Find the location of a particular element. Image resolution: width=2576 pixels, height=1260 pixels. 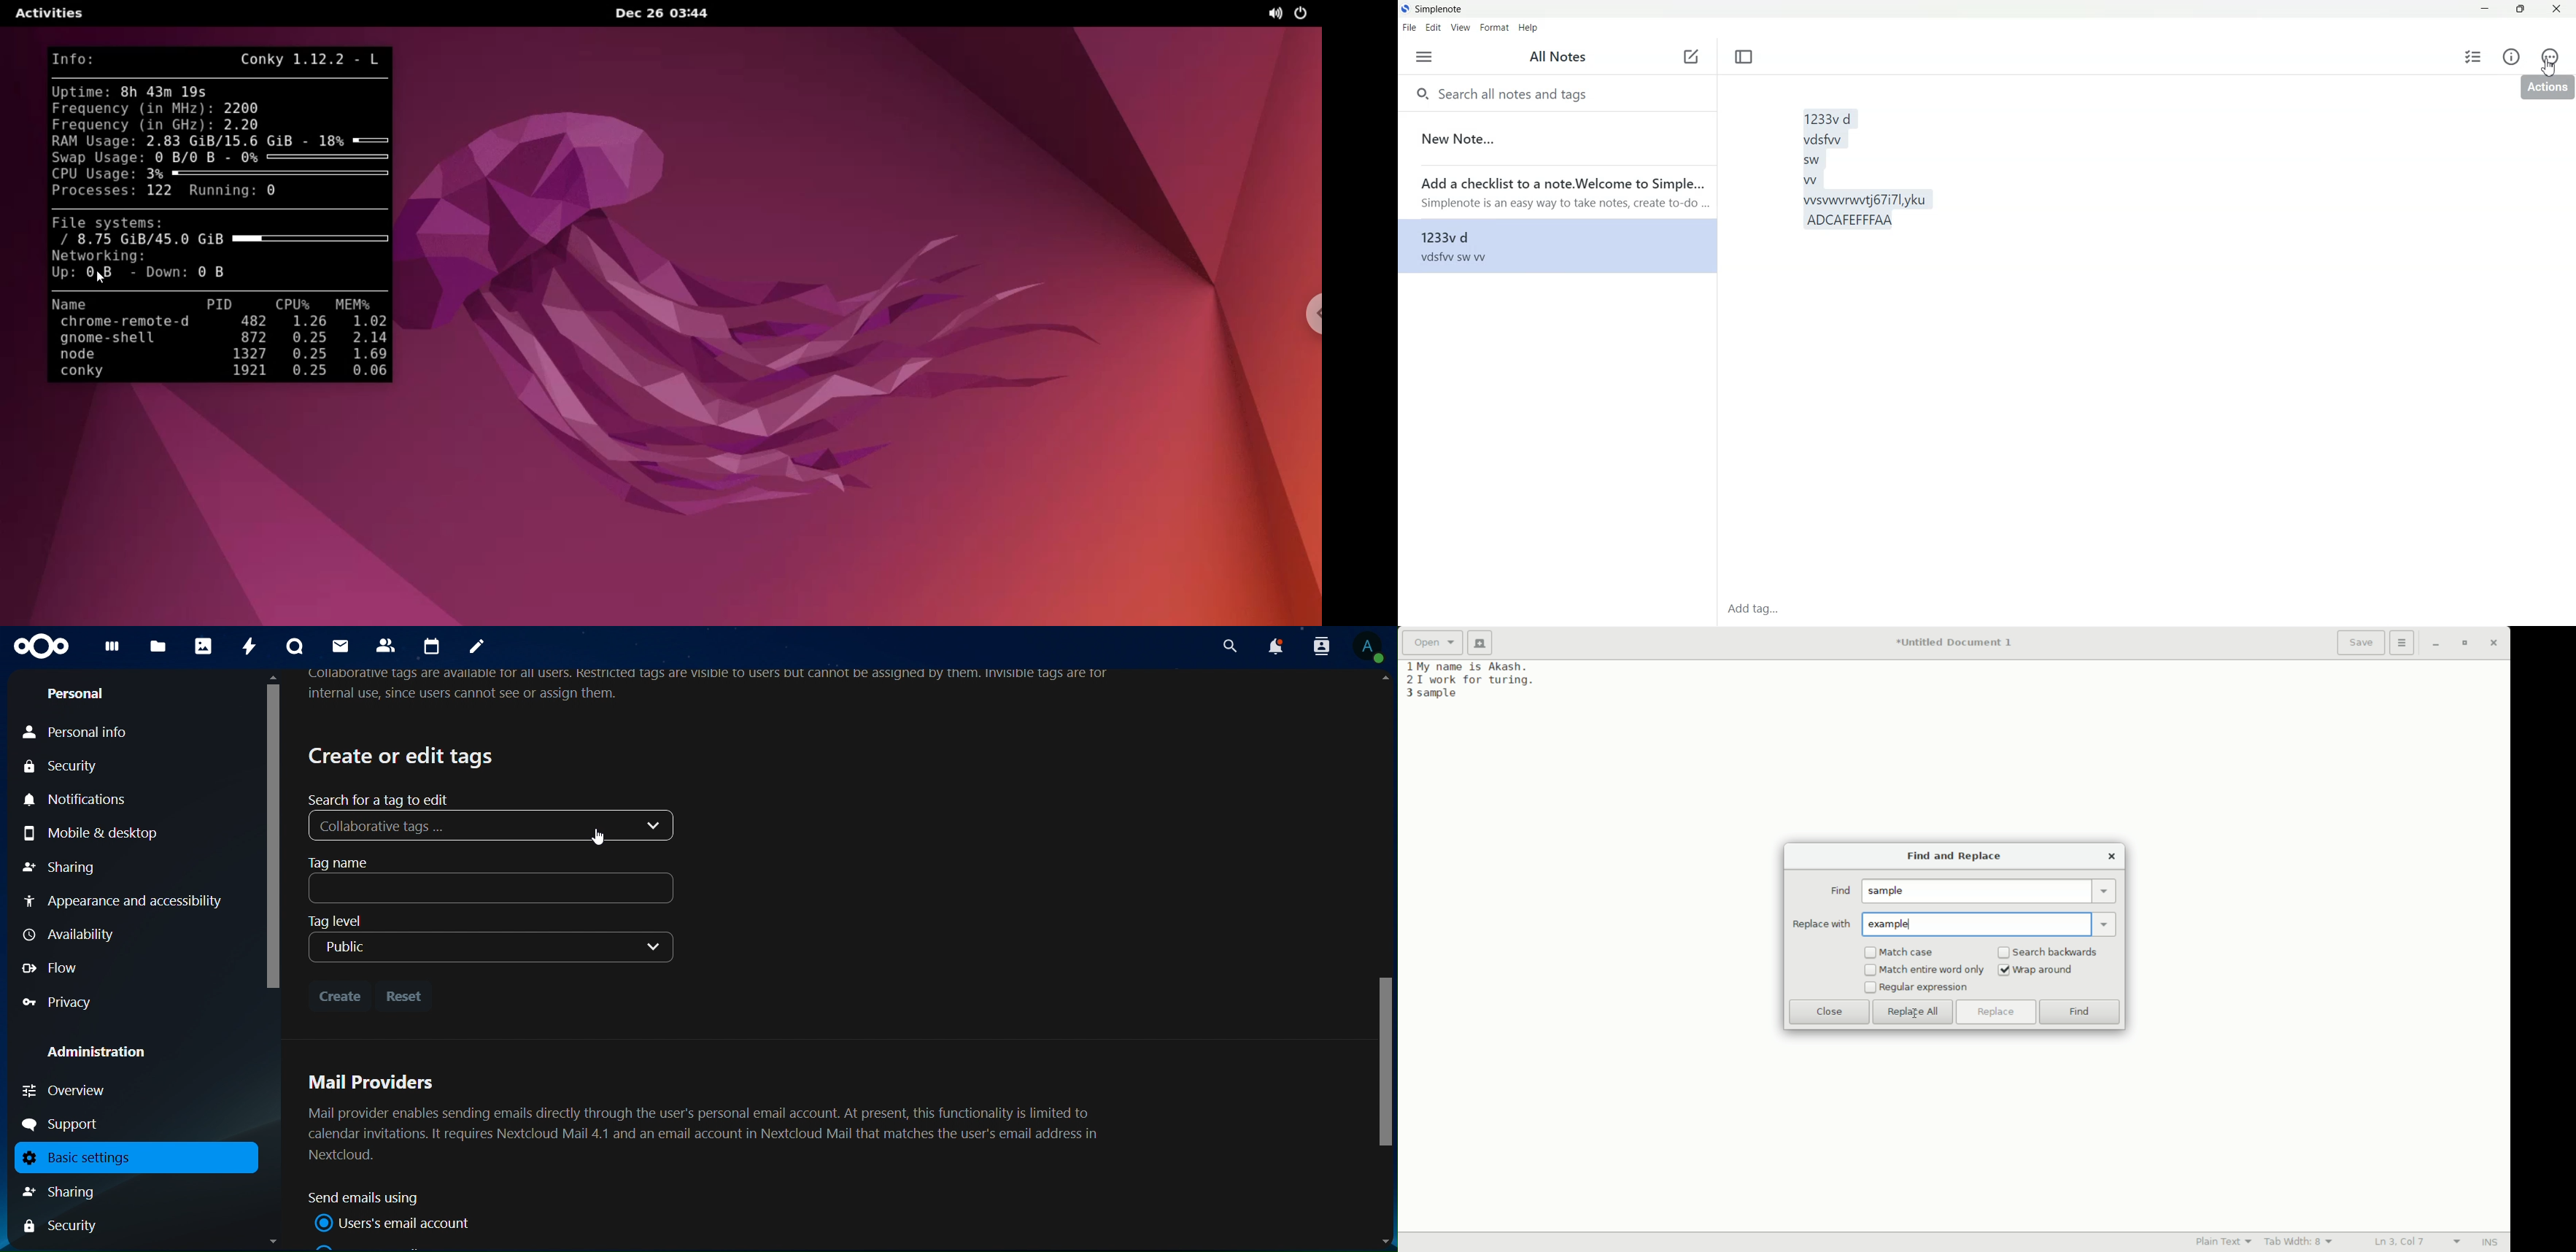

Maximize is located at coordinates (2521, 9).